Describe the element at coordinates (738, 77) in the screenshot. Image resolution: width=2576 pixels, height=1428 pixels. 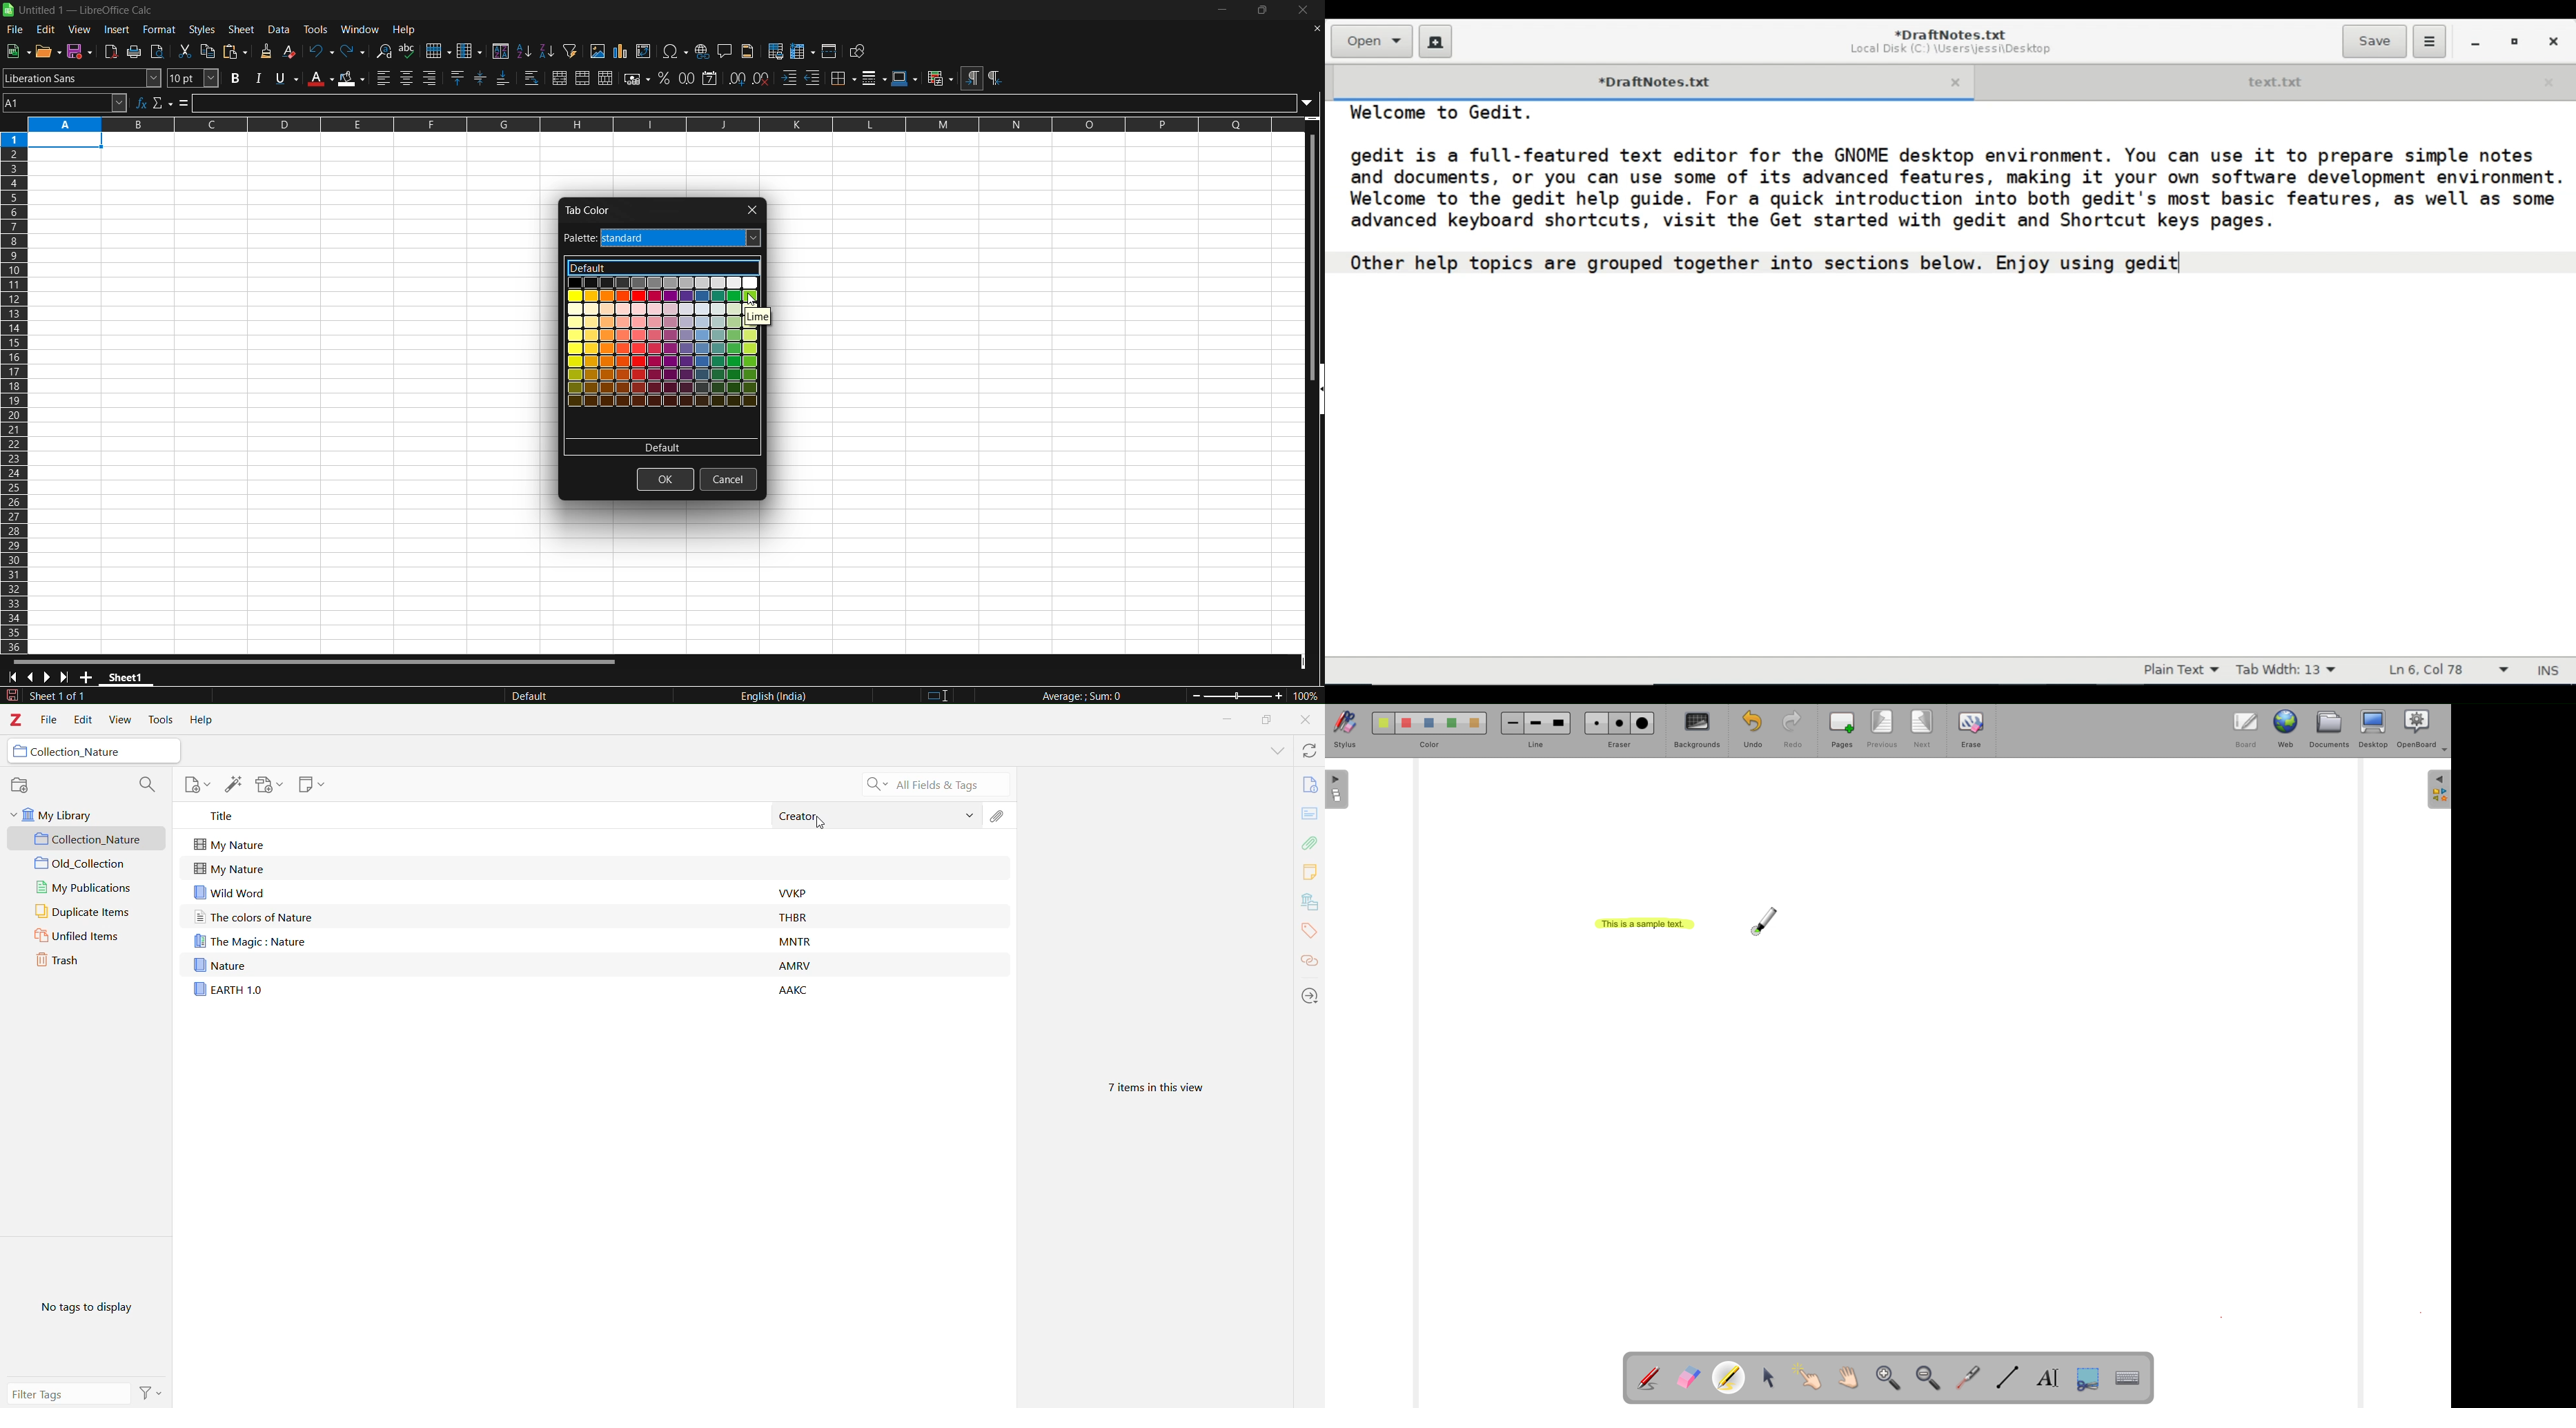
I see `add decimal place` at that location.